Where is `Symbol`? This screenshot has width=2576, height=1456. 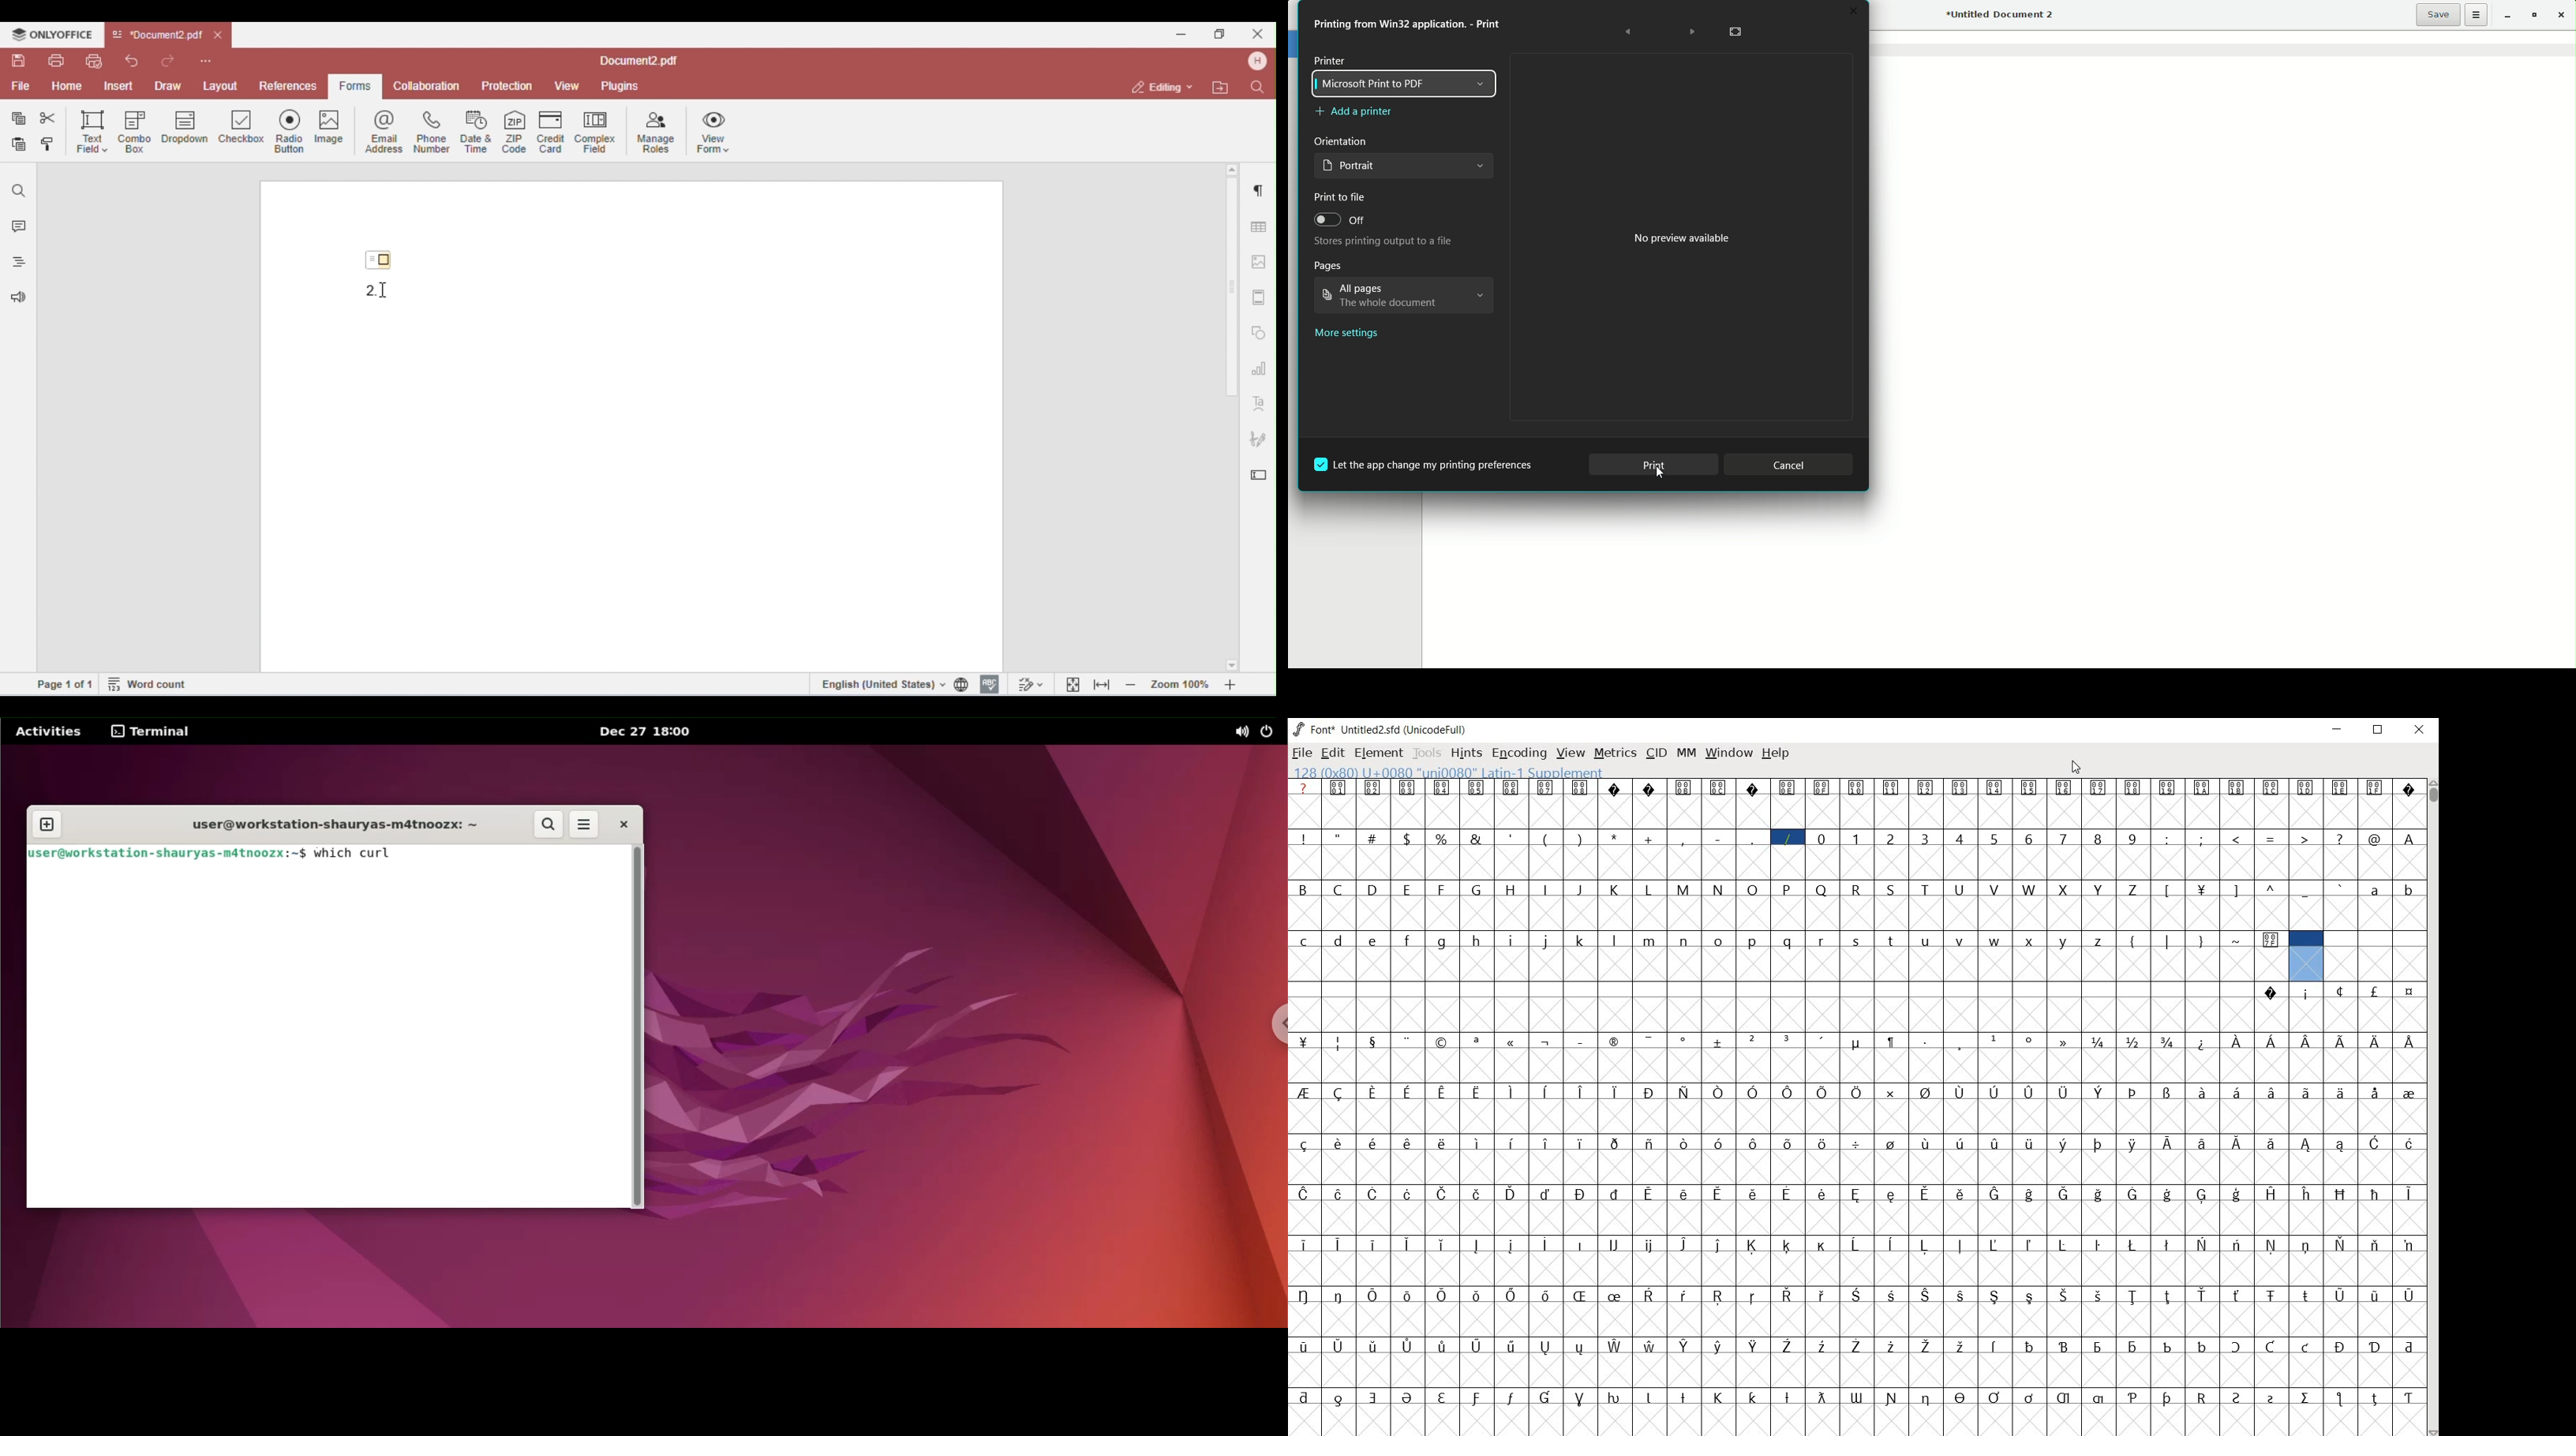
Symbol is located at coordinates (1579, 1244).